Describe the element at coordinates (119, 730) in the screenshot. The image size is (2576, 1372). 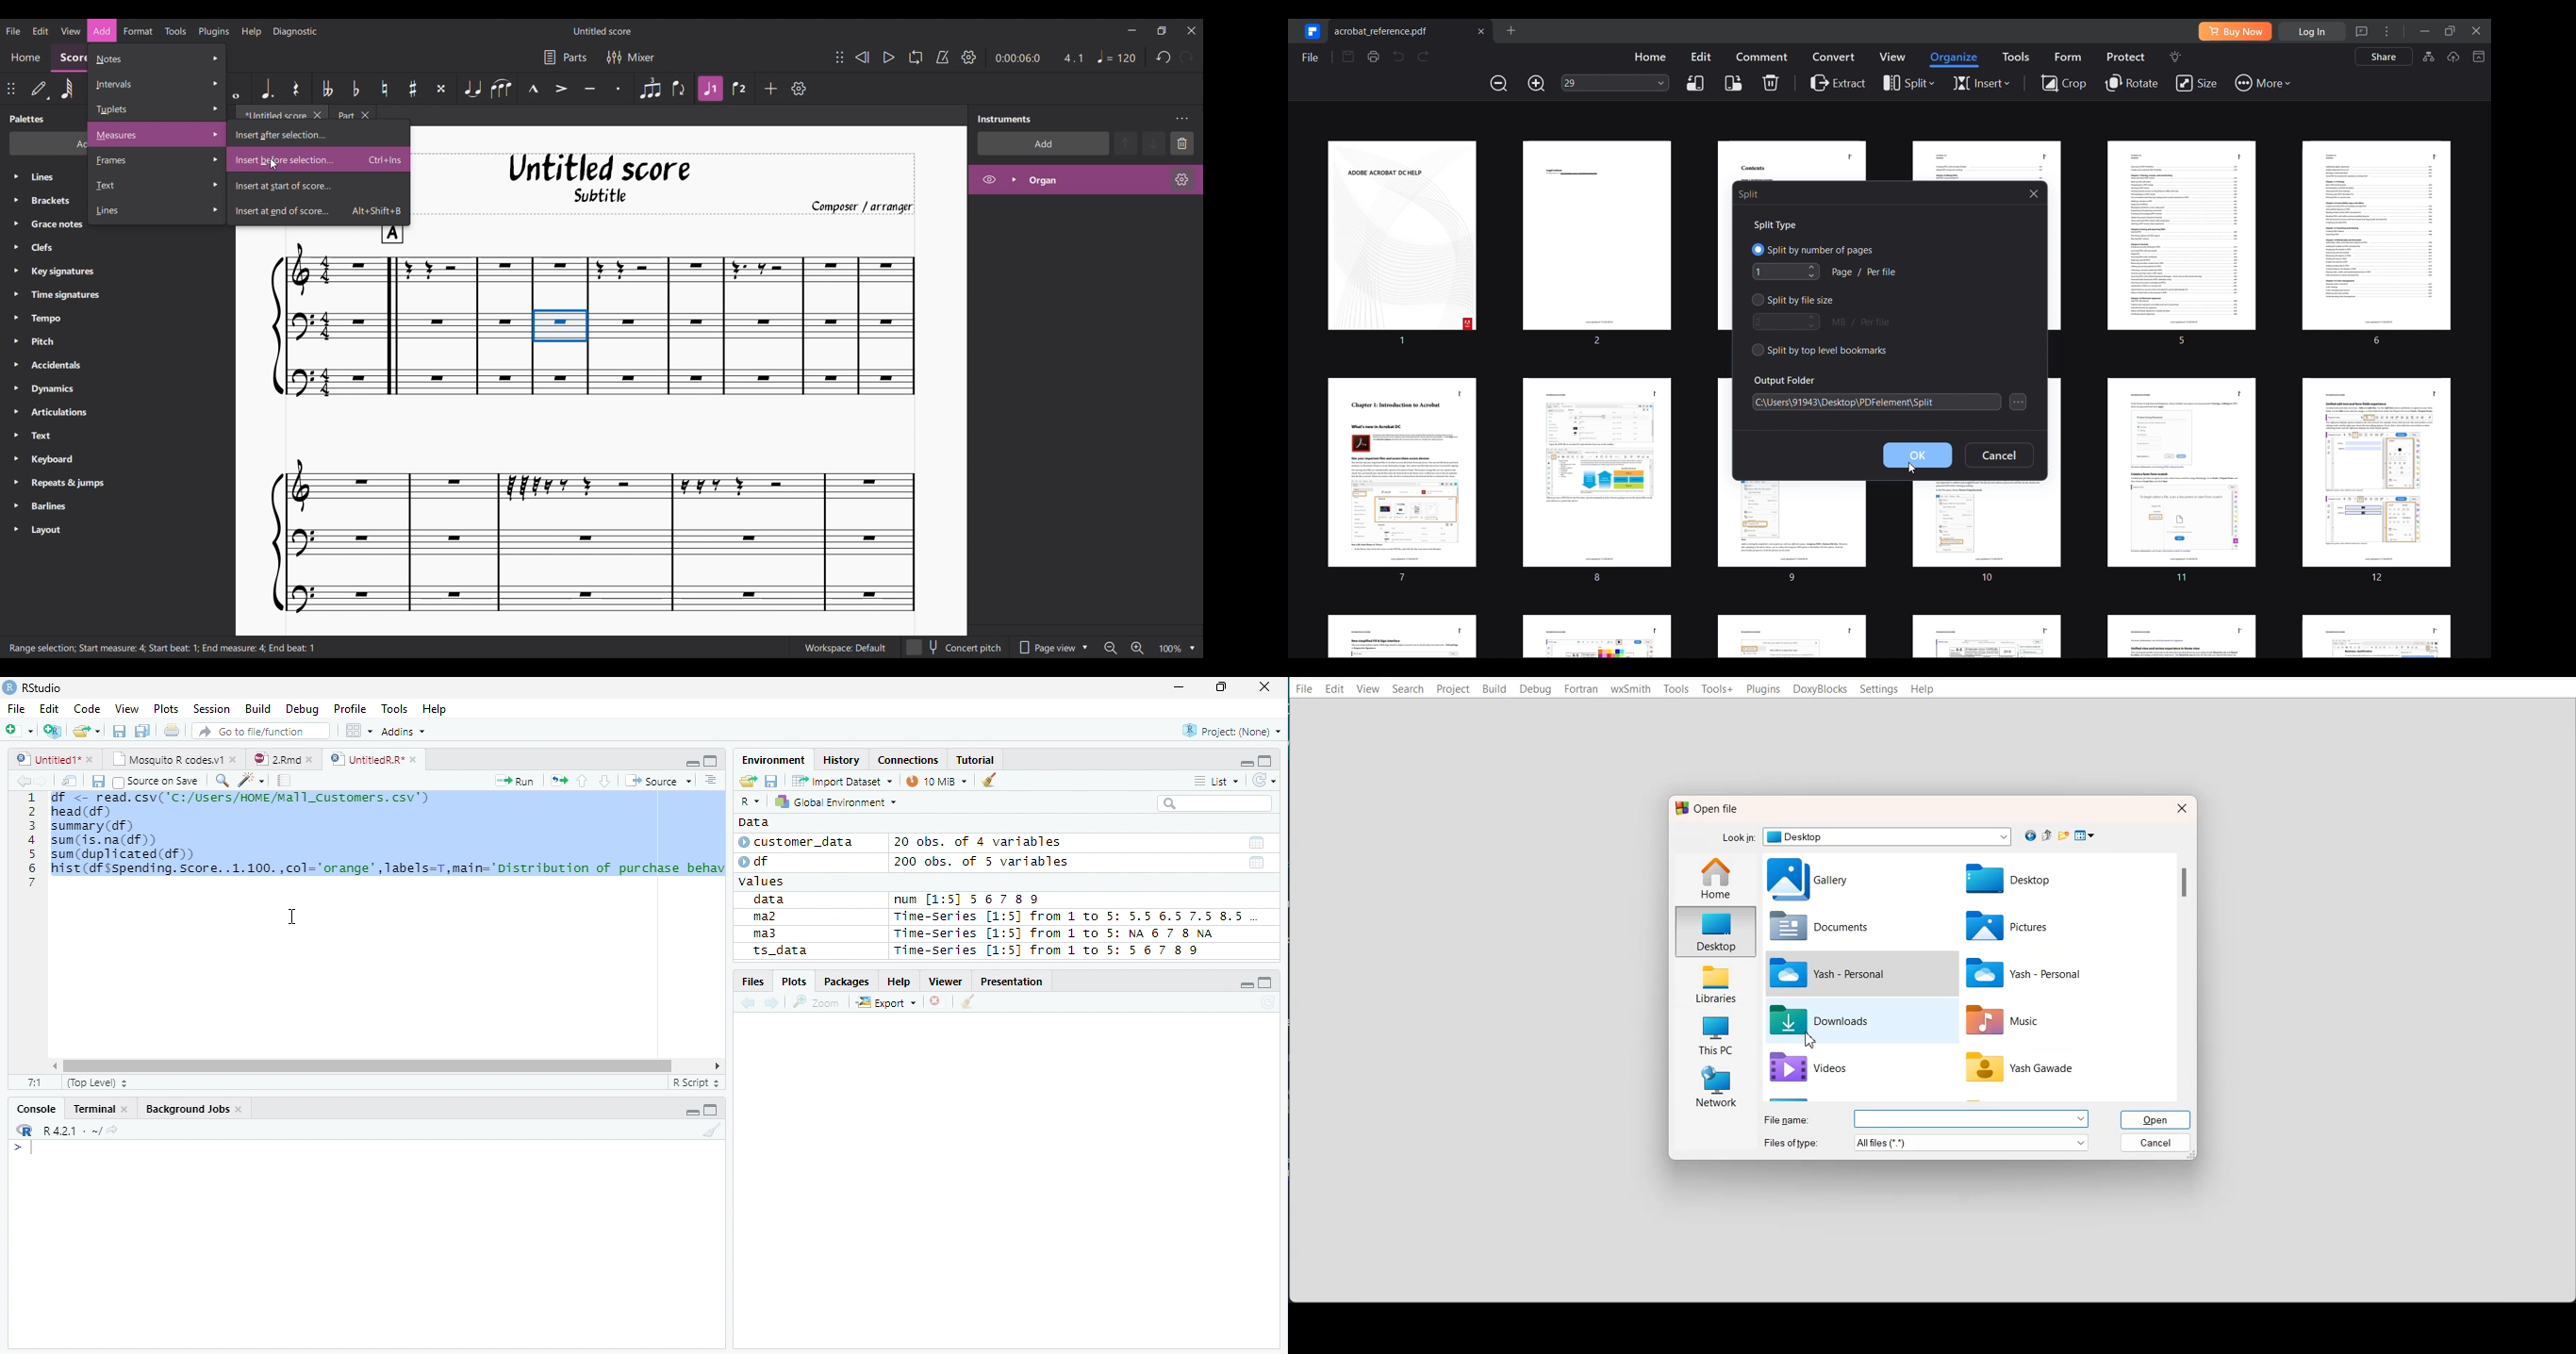
I see `Save` at that location.